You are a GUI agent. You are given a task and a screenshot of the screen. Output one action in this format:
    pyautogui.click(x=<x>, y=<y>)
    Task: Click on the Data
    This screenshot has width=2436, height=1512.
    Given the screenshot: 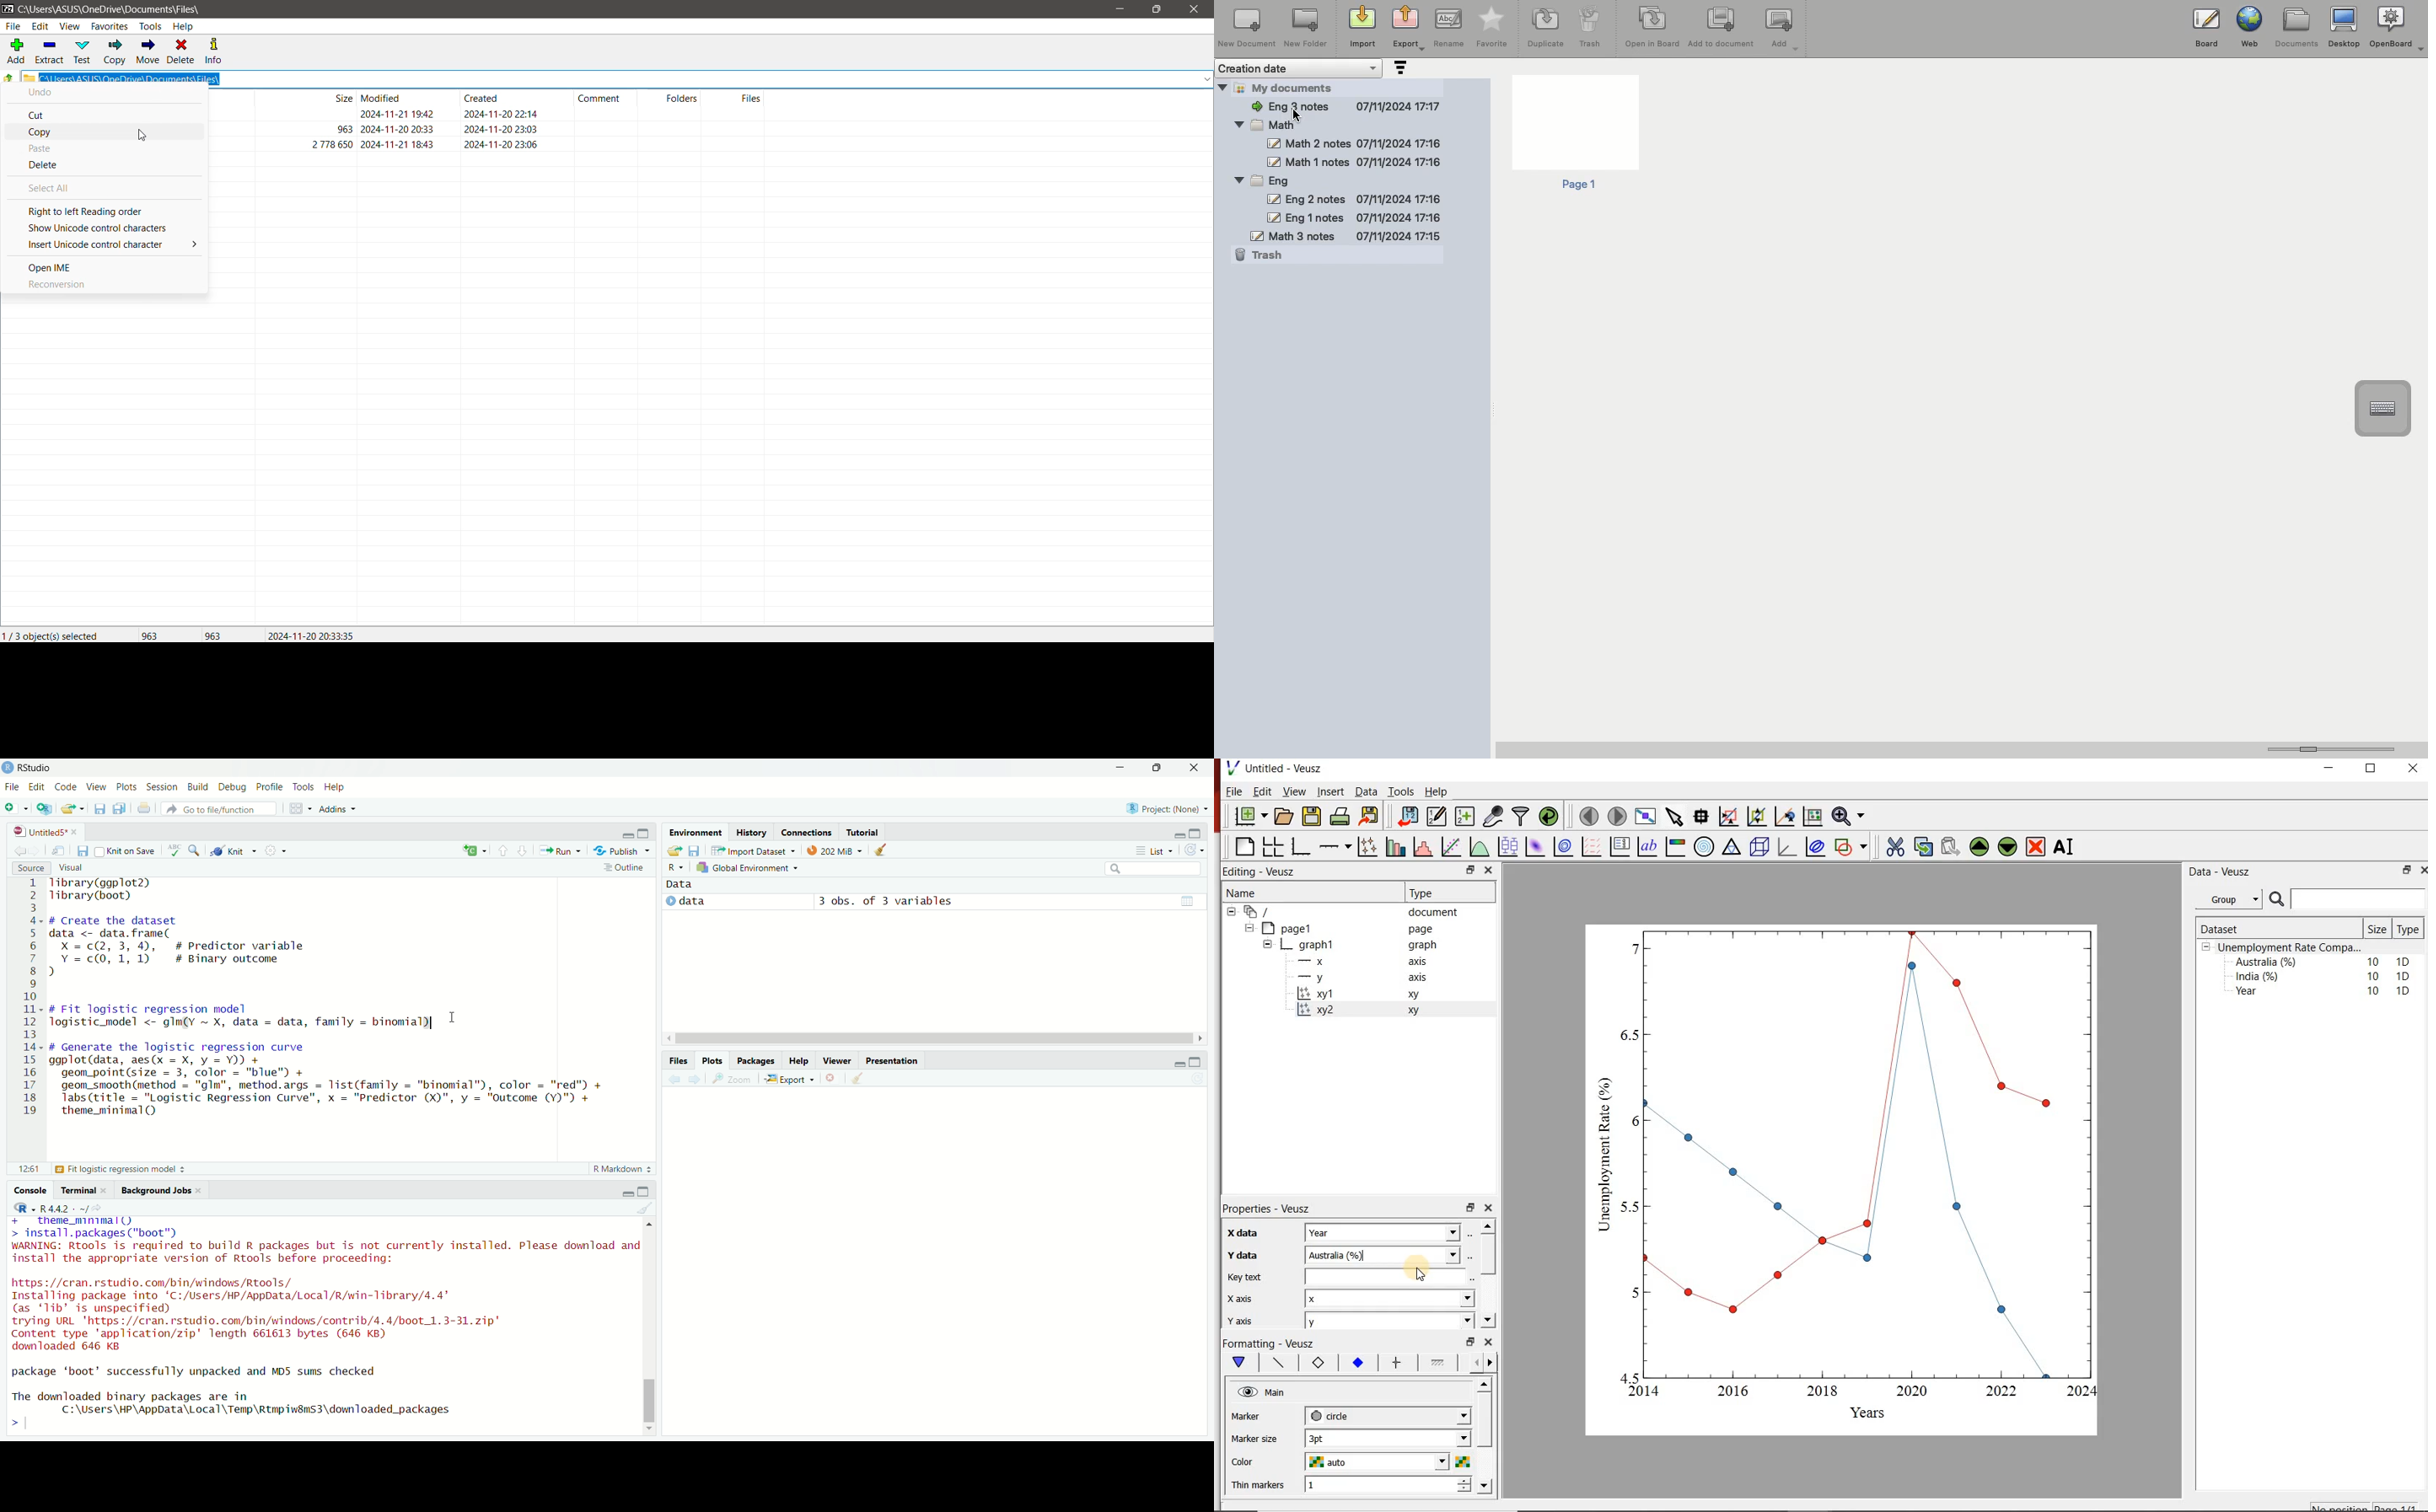 What is the action you would take?
    pyautogui.click(x=680, y=884)
    